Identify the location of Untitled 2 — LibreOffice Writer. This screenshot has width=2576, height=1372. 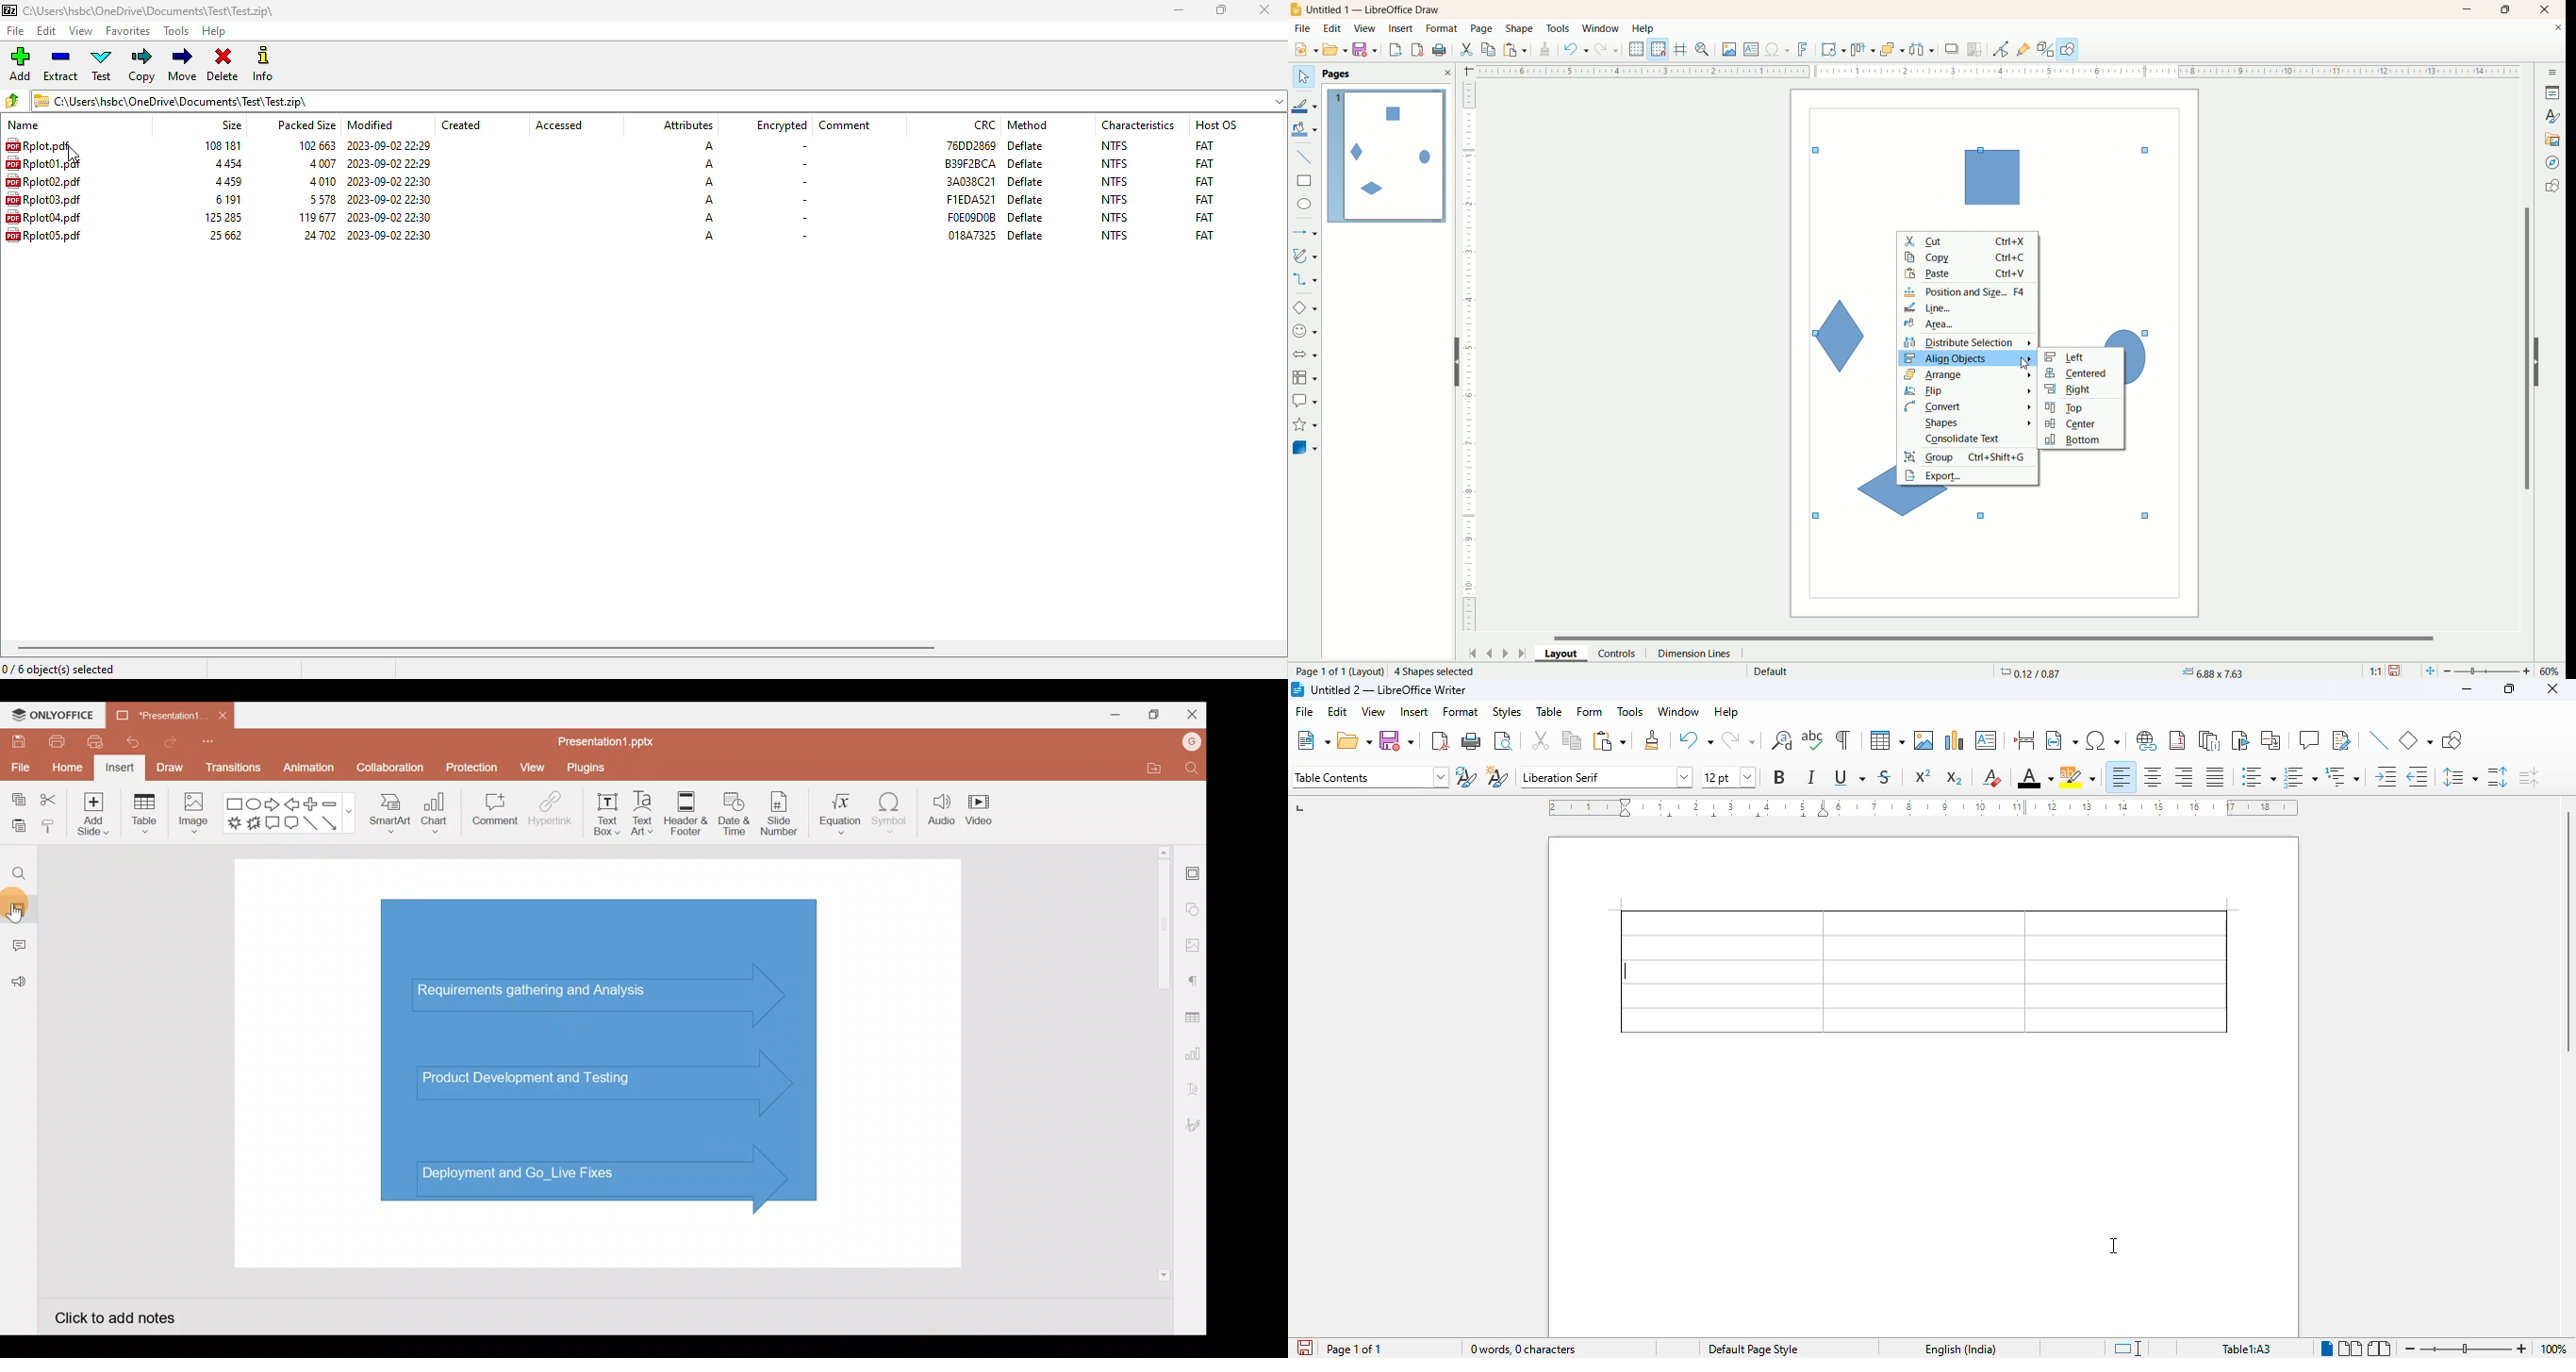
(1397, 688).